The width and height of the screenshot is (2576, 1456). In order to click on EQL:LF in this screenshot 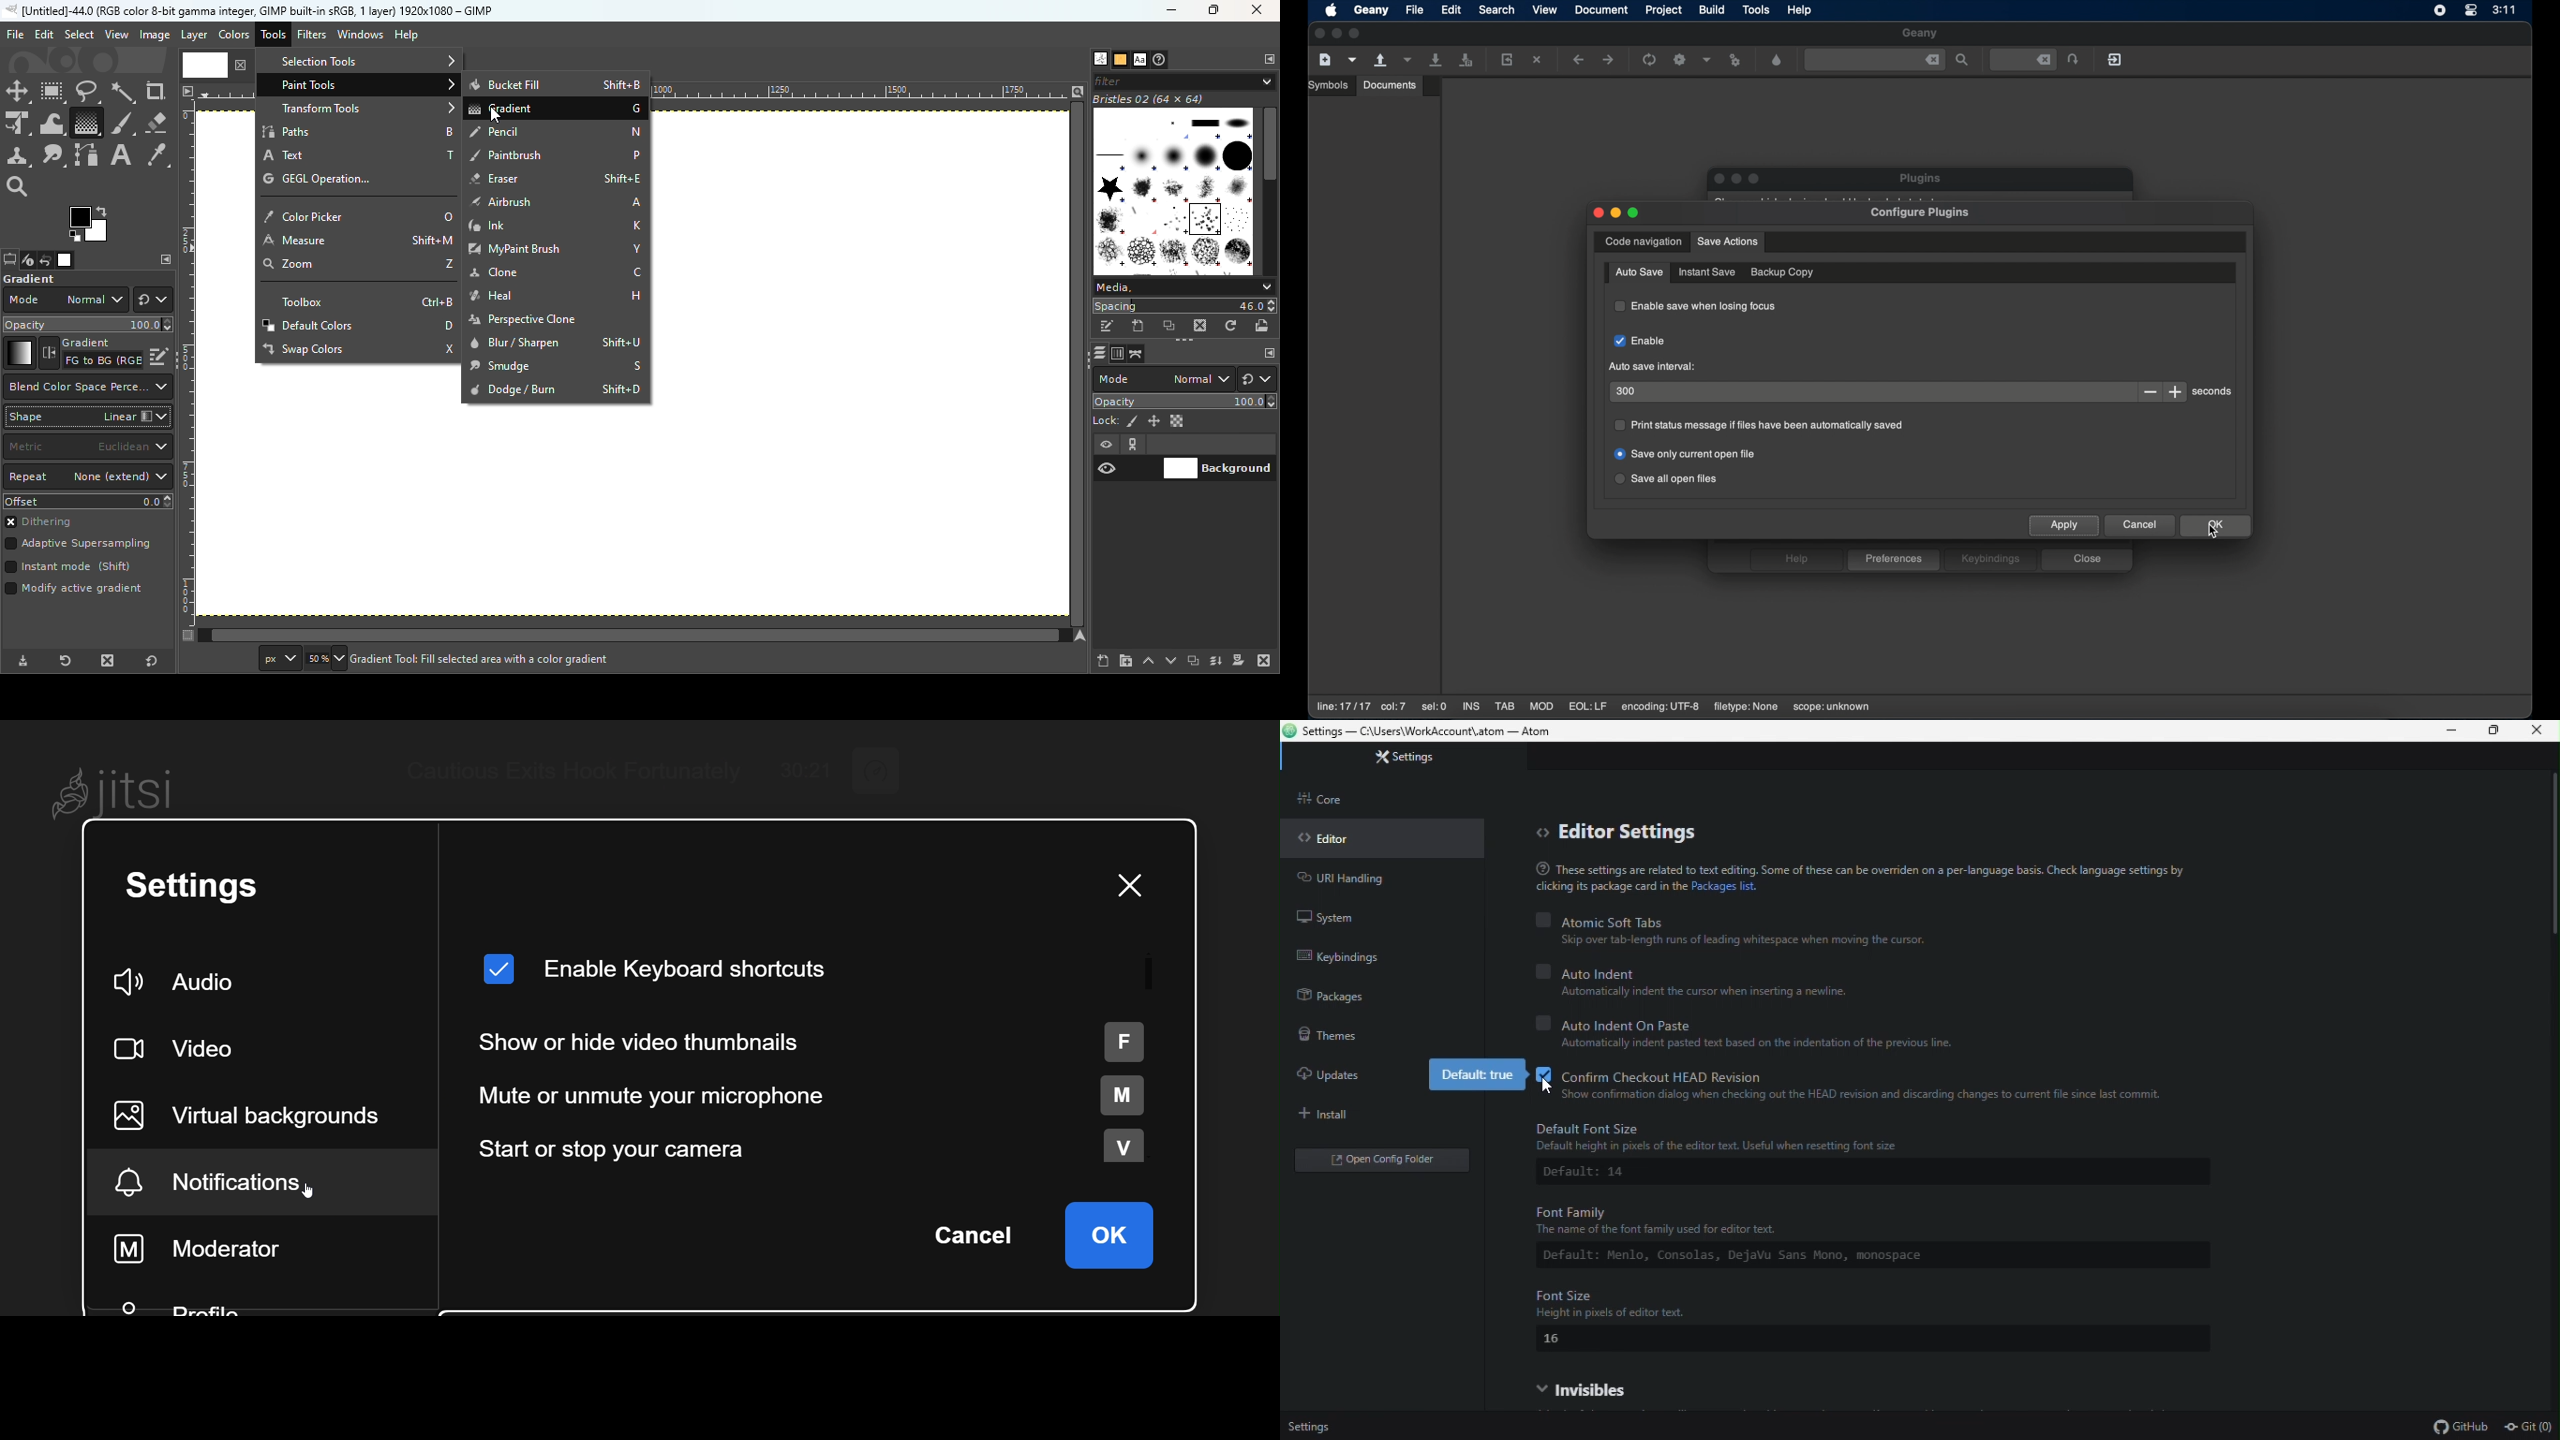, I will do `click(1587, 707)`.